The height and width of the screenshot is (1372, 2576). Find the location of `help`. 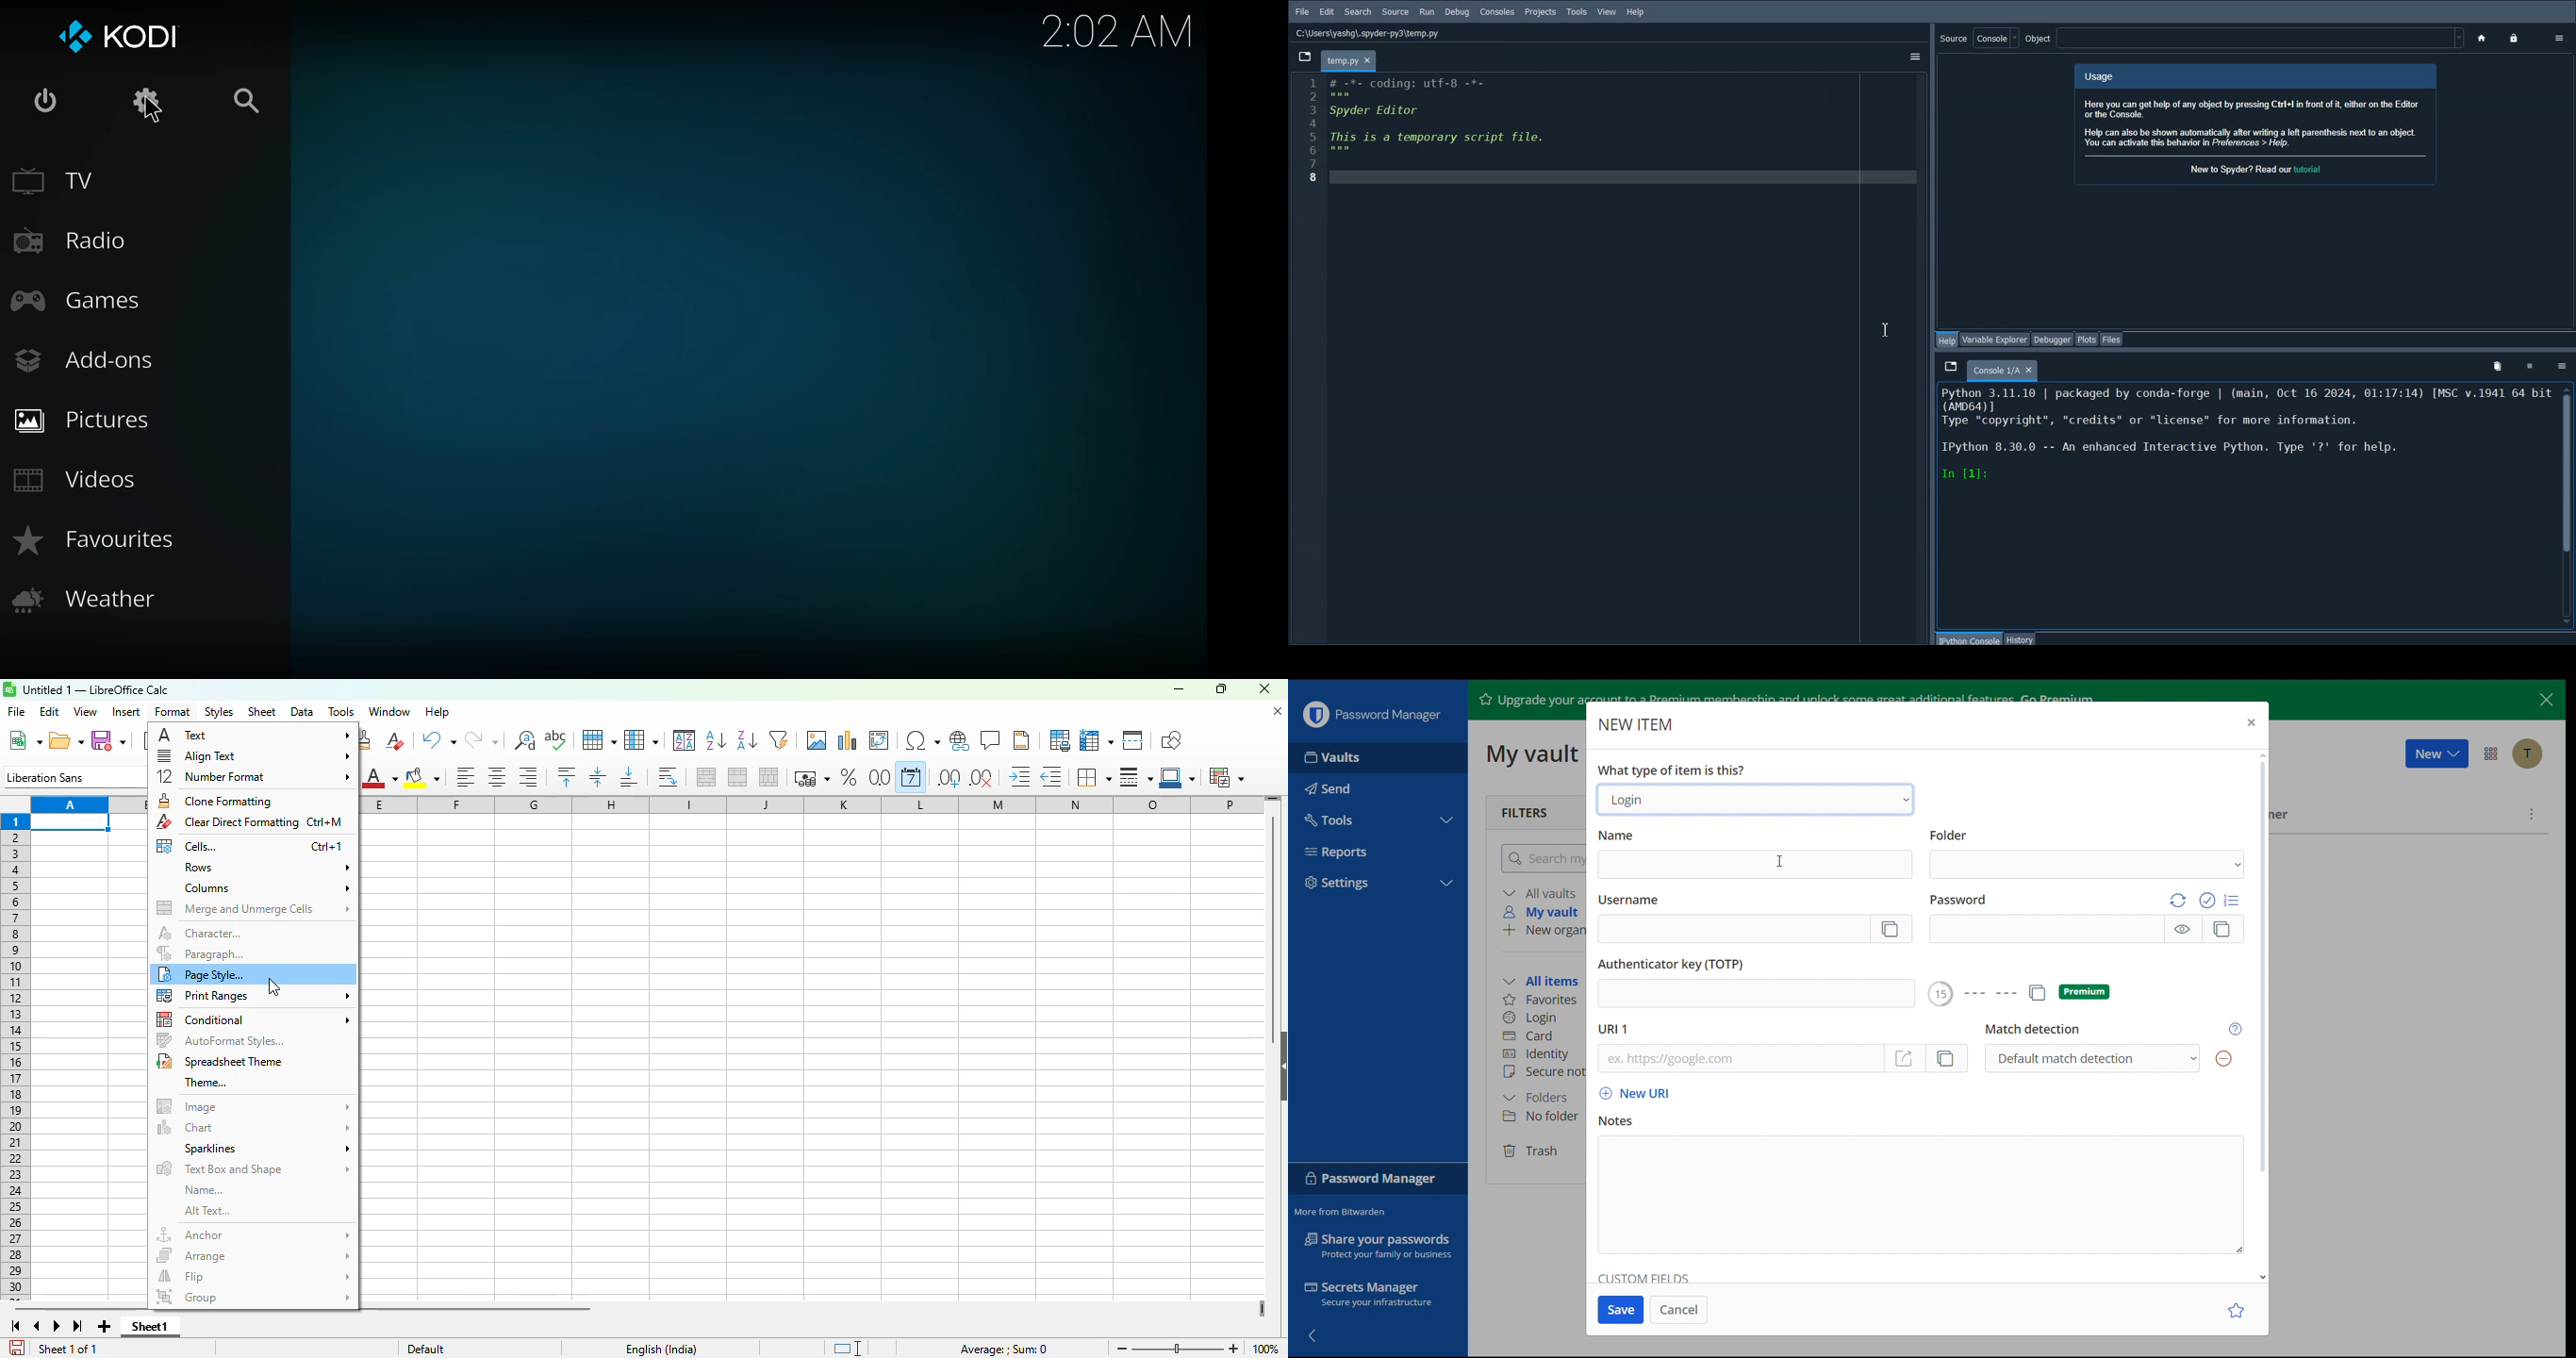

help is located at coordinates (438, 711).